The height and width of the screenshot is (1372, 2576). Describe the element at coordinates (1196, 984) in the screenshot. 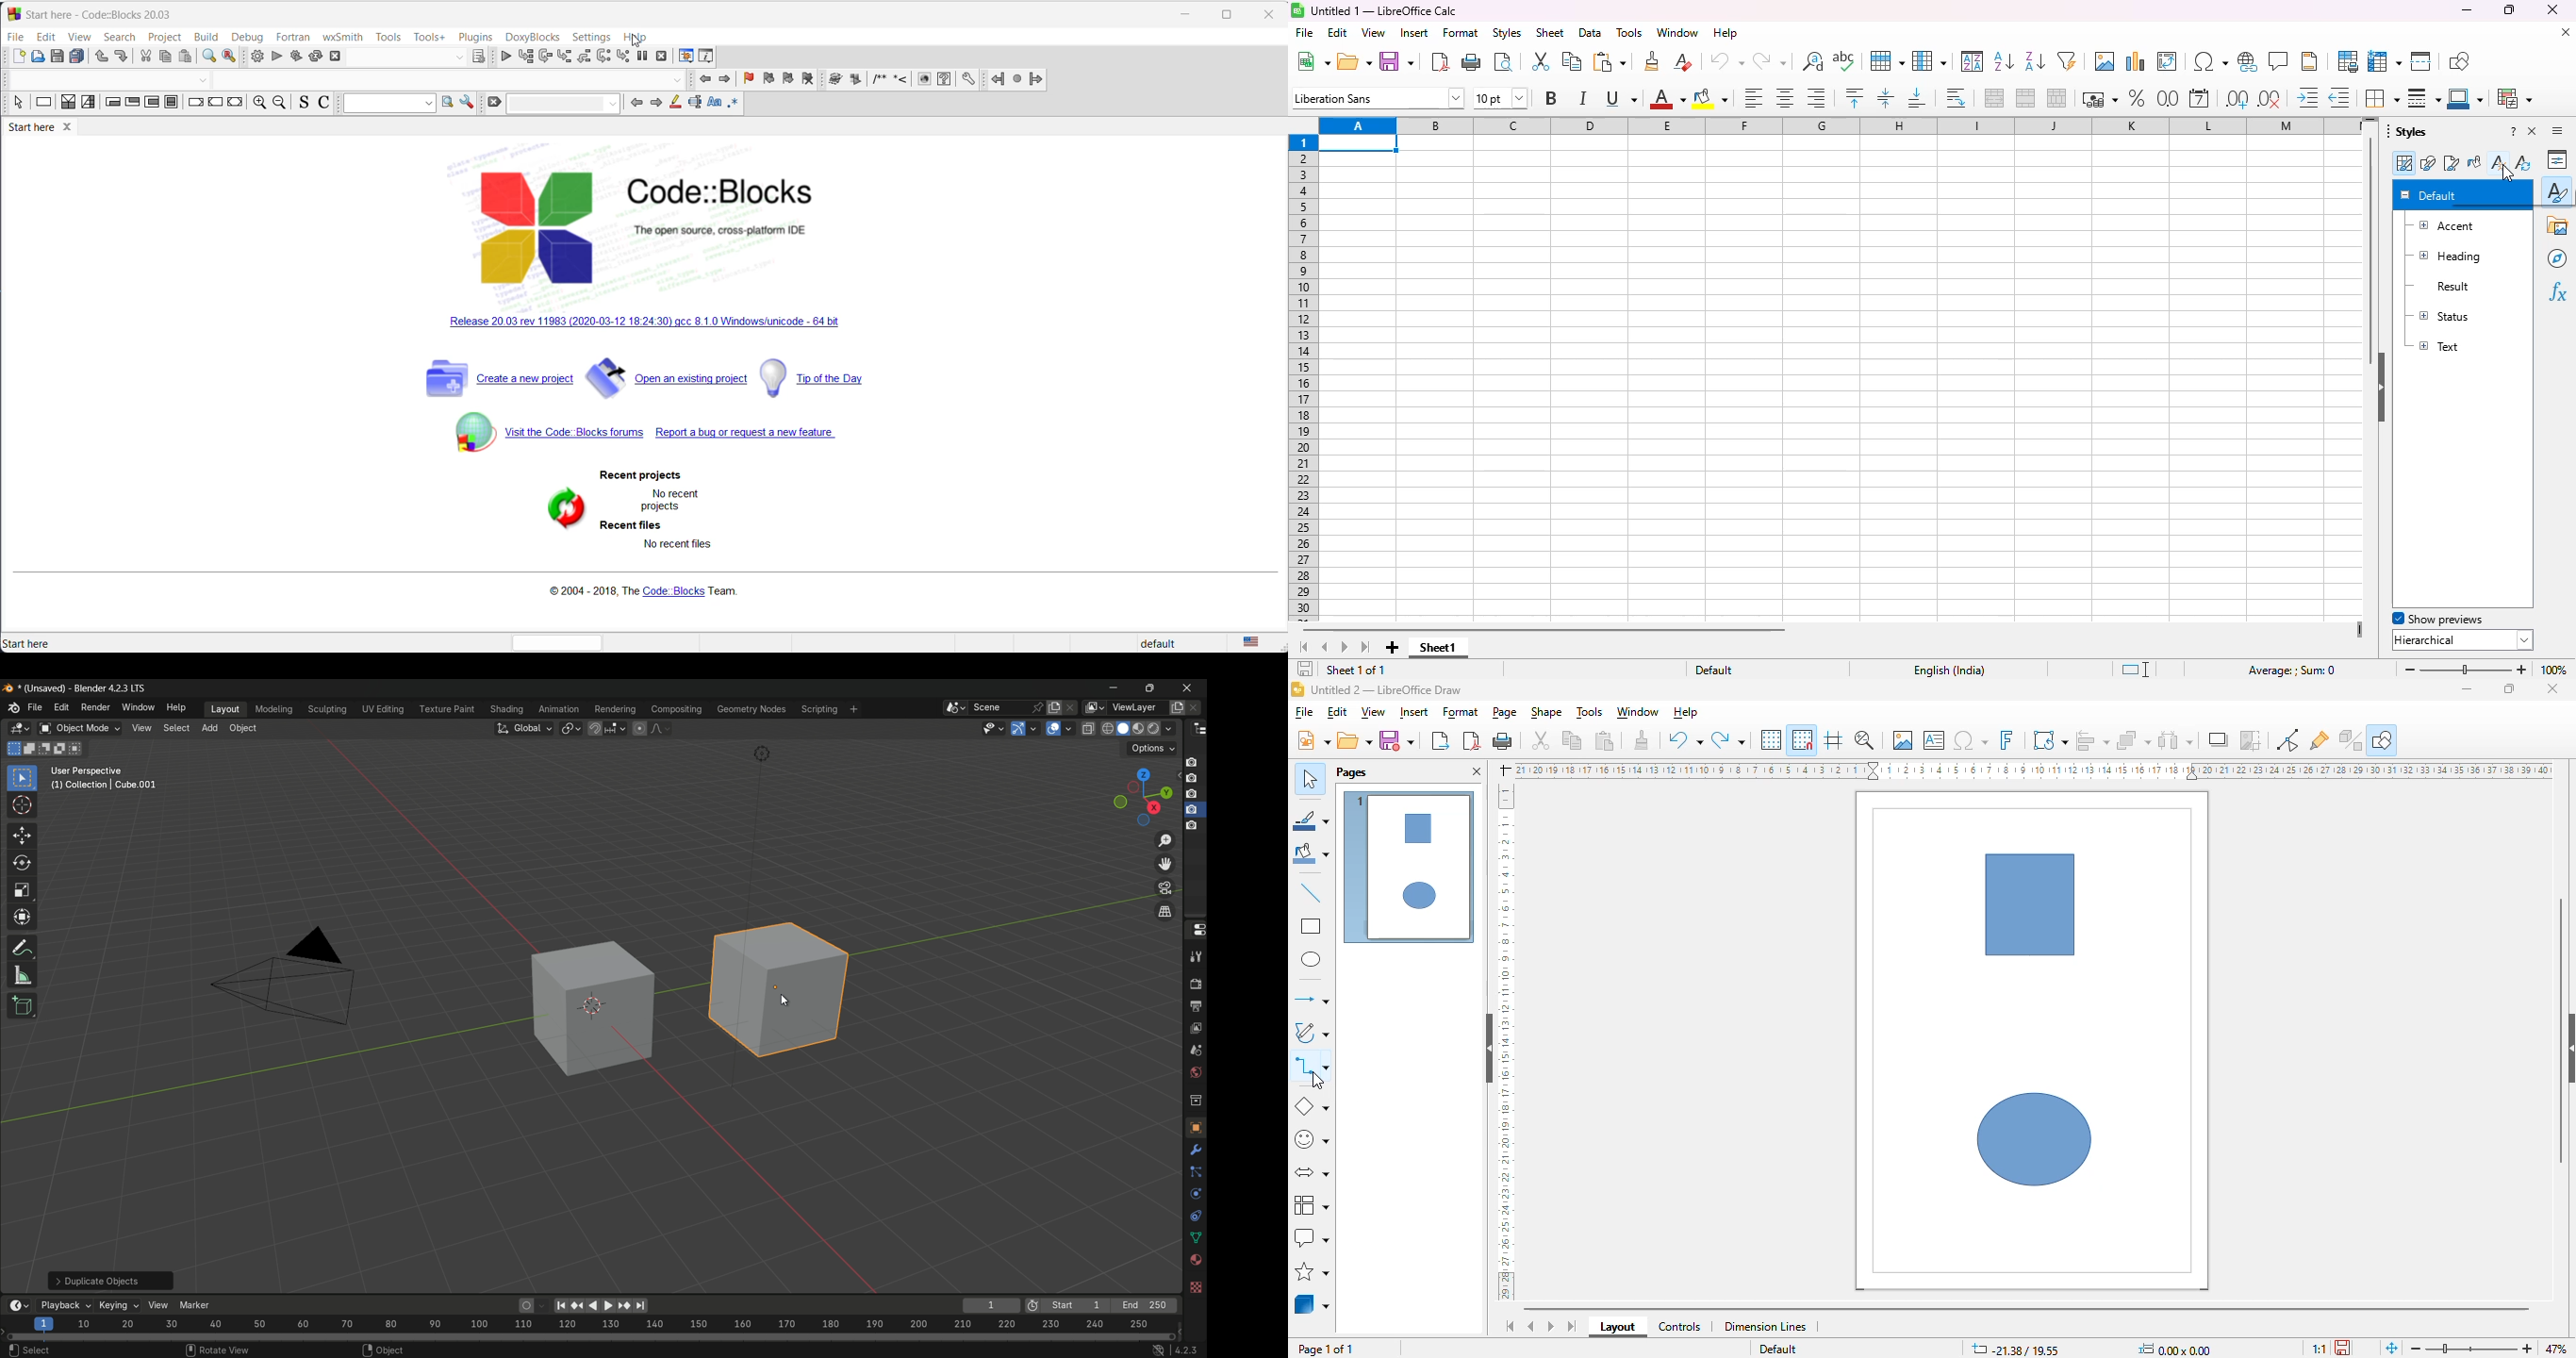

I see `render` at that location.